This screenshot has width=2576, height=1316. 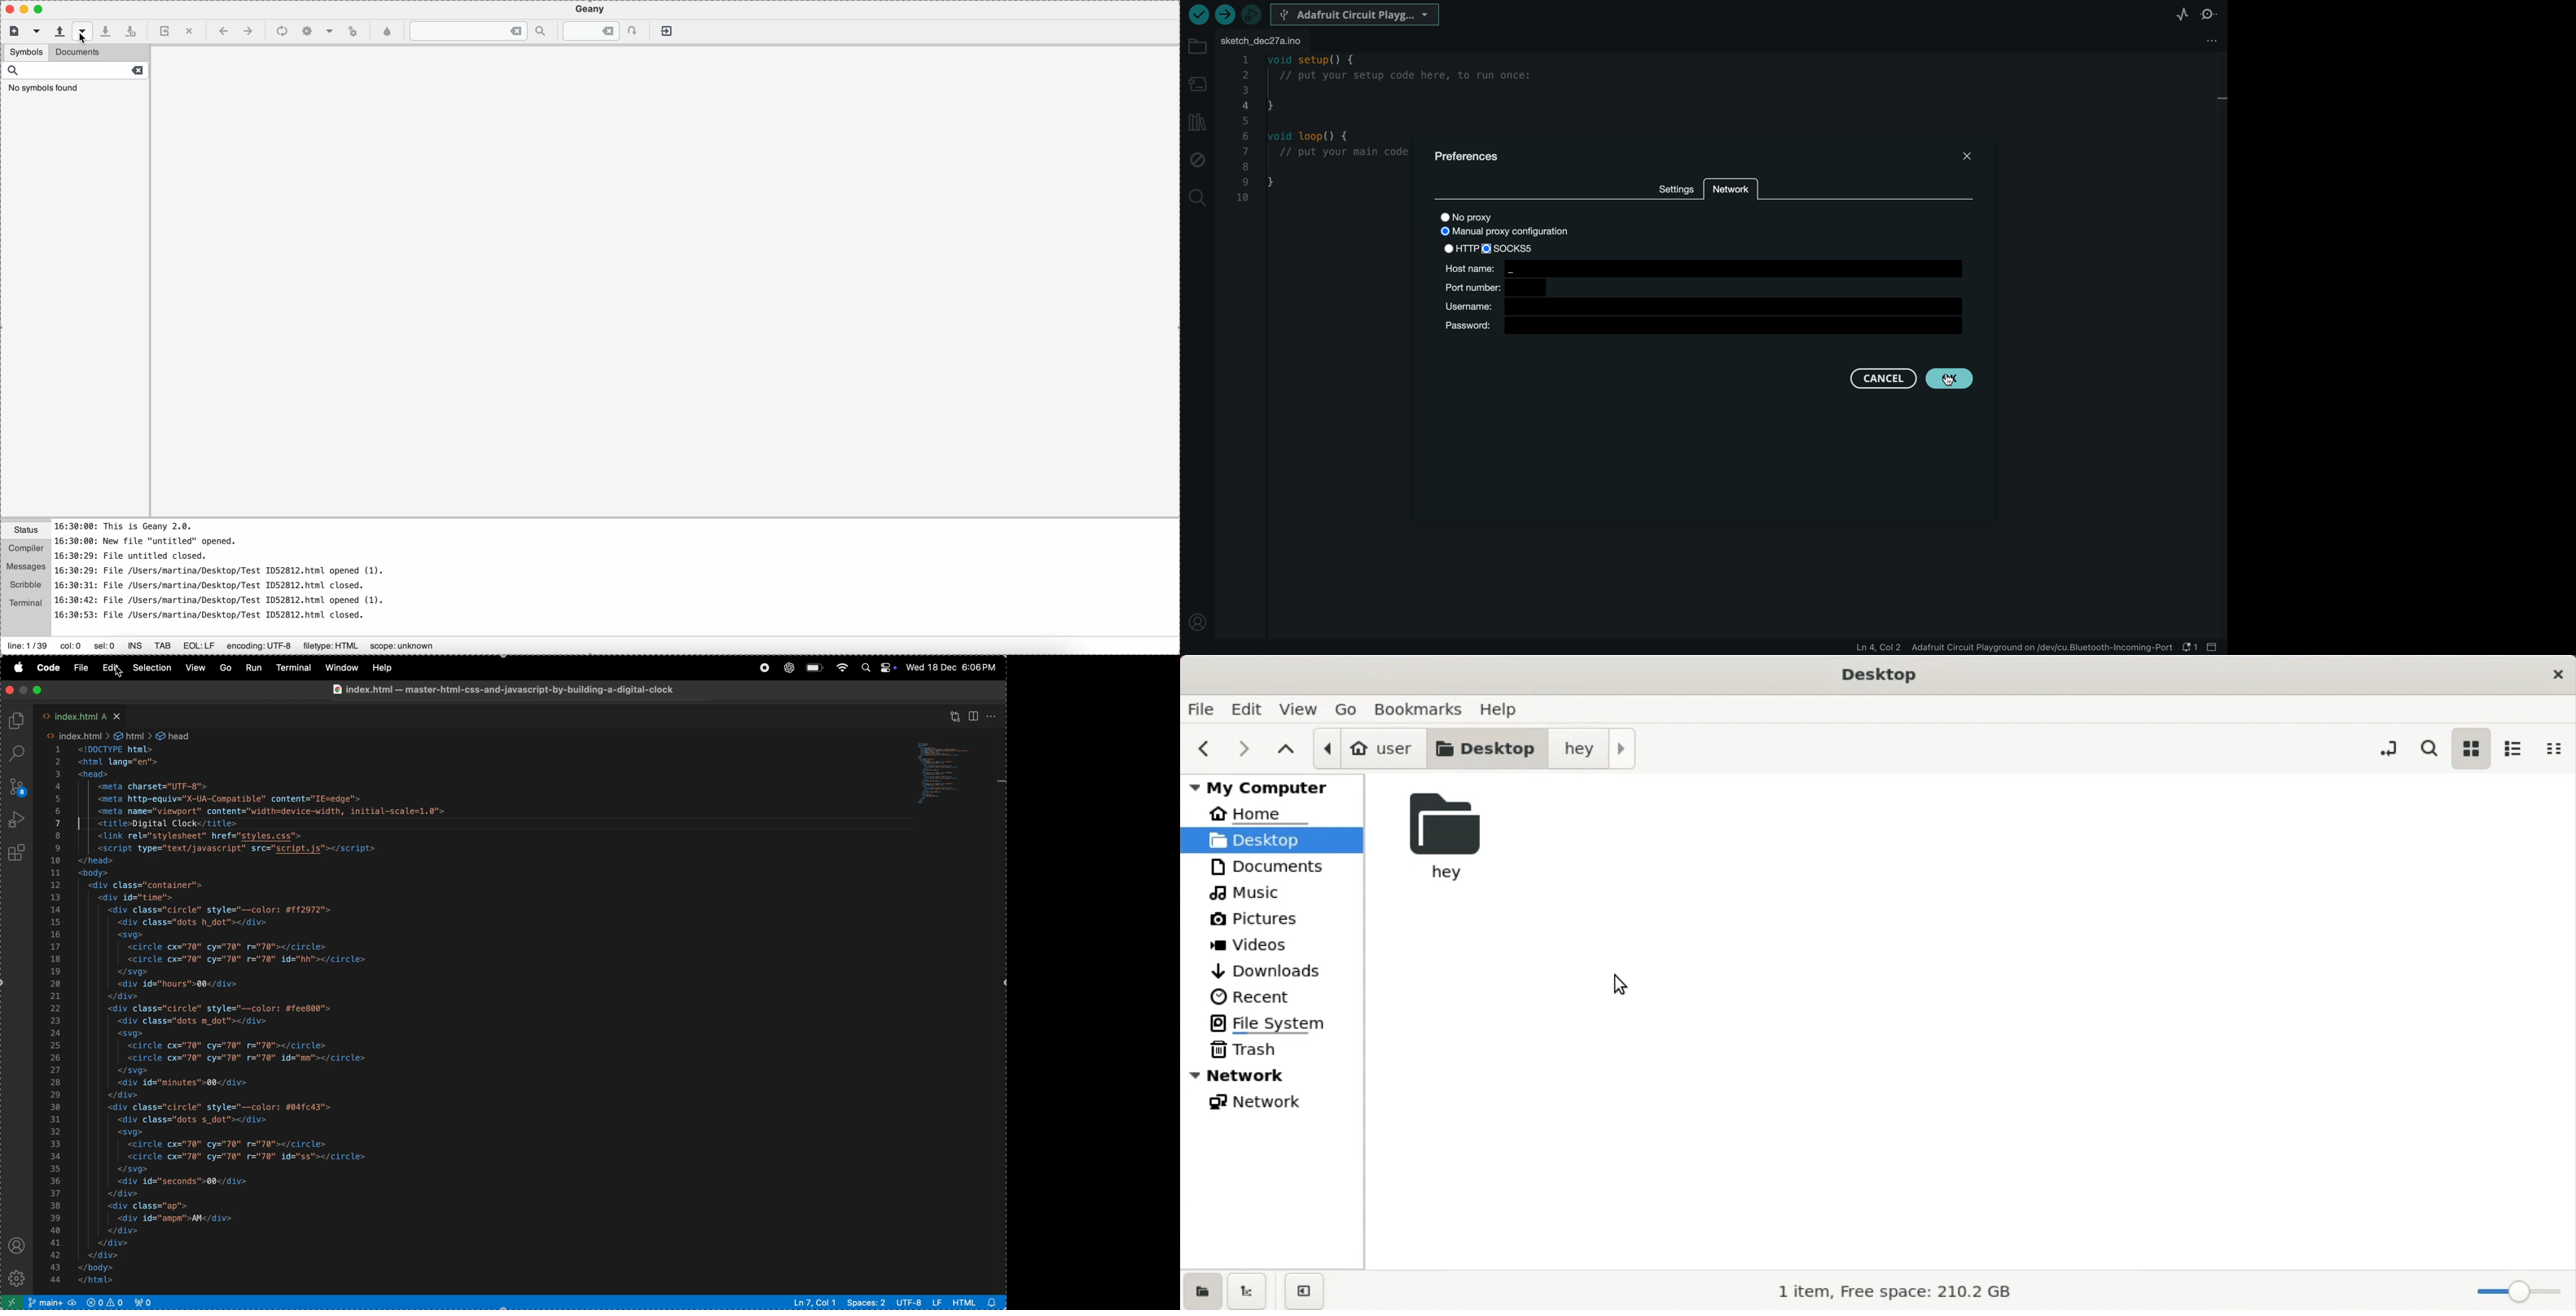 I want to click on explore, so click(x=17, y=721).